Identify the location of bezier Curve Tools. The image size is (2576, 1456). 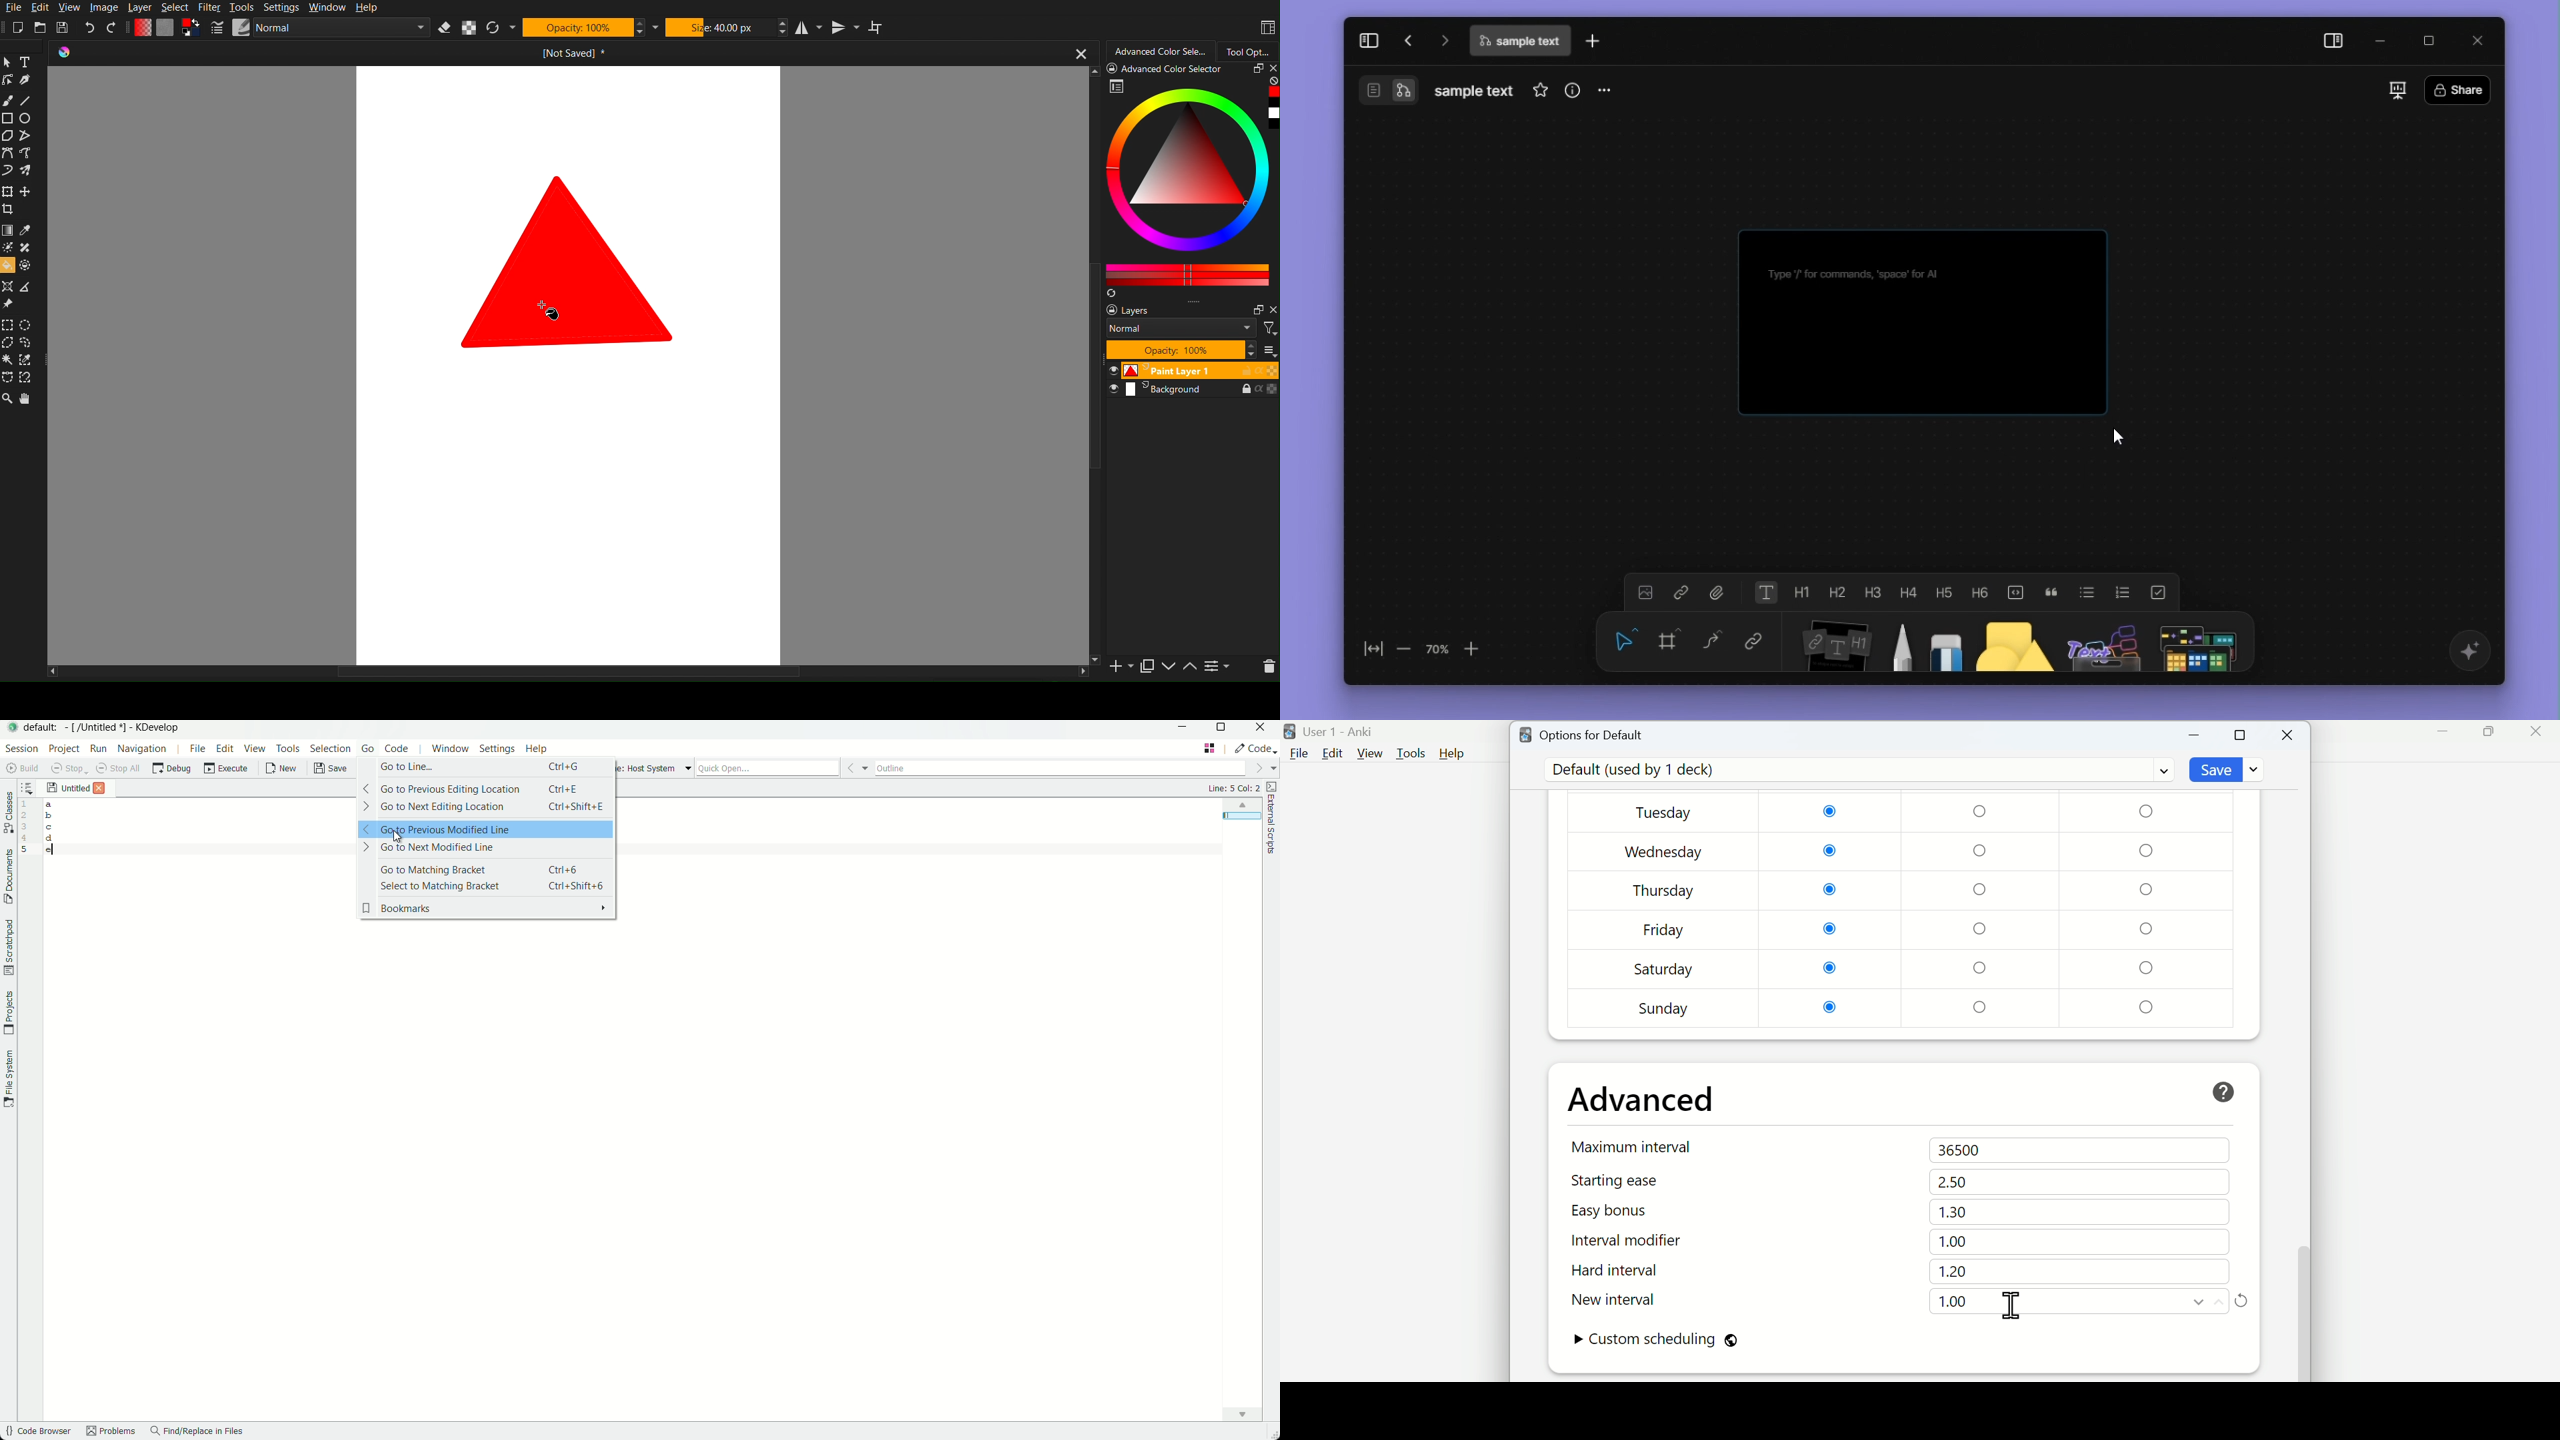
(8, 153).